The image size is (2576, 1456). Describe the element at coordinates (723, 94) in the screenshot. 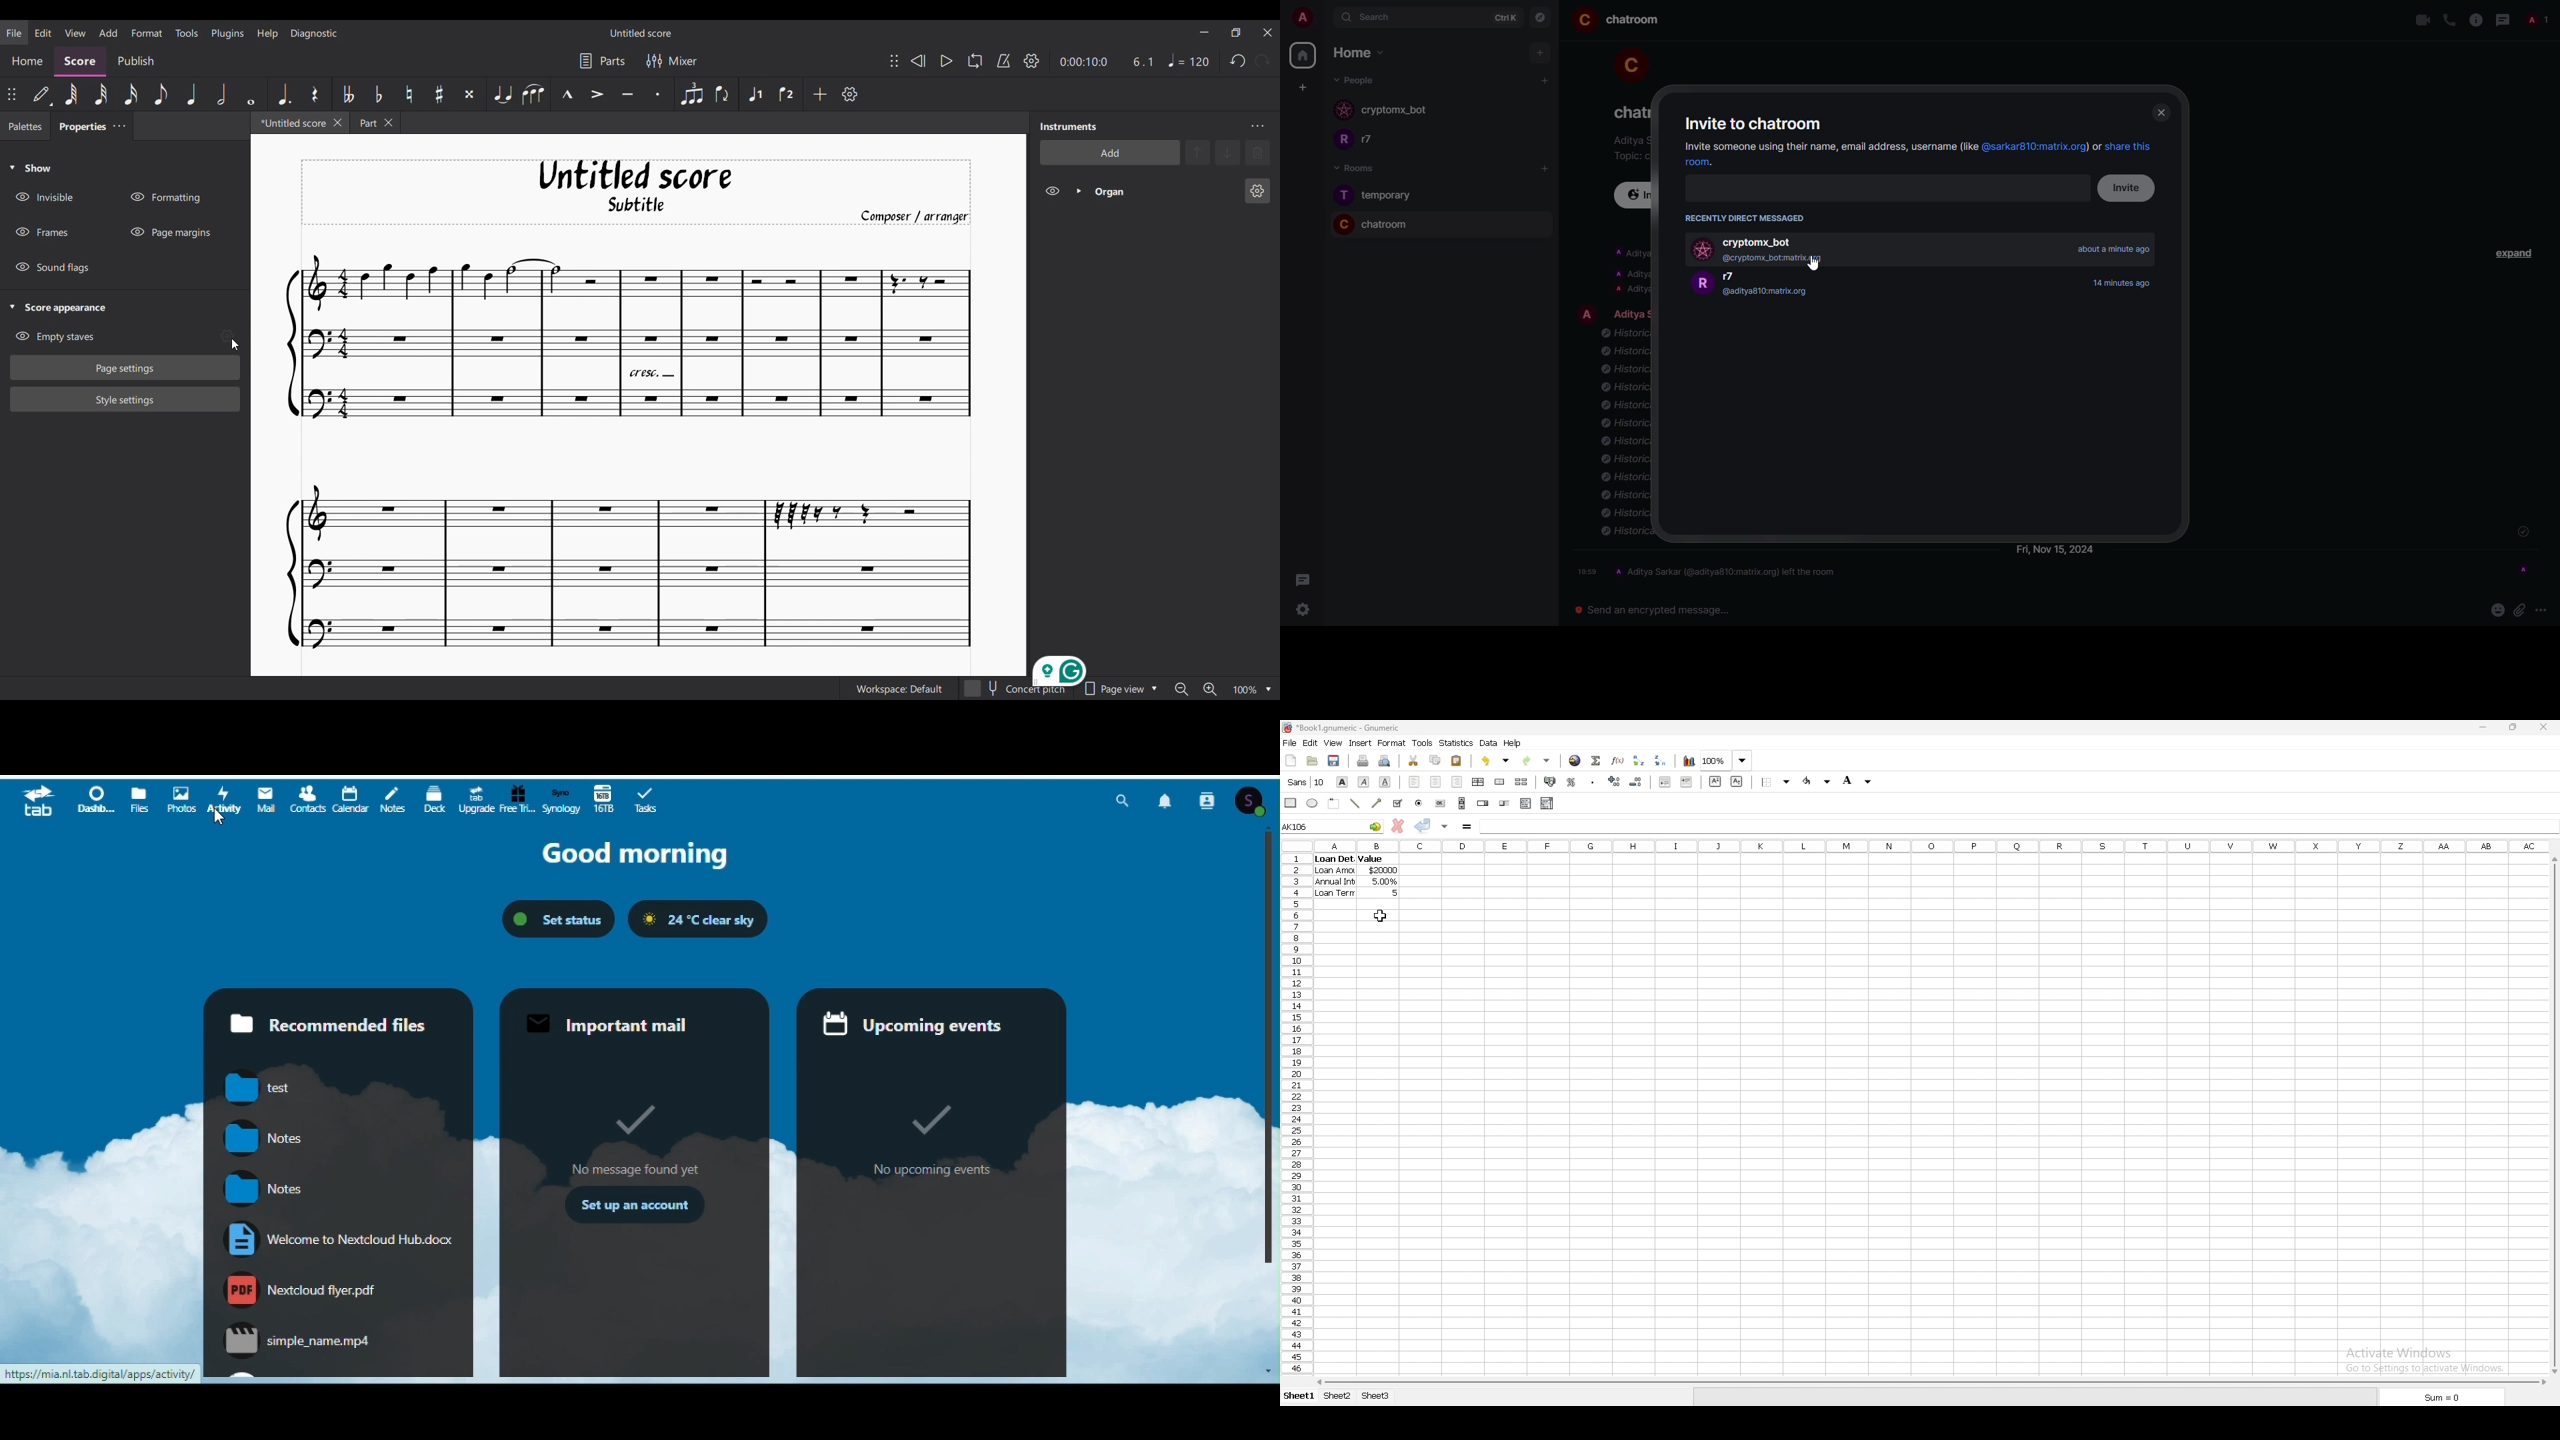

I see `Flip direction` at that location.